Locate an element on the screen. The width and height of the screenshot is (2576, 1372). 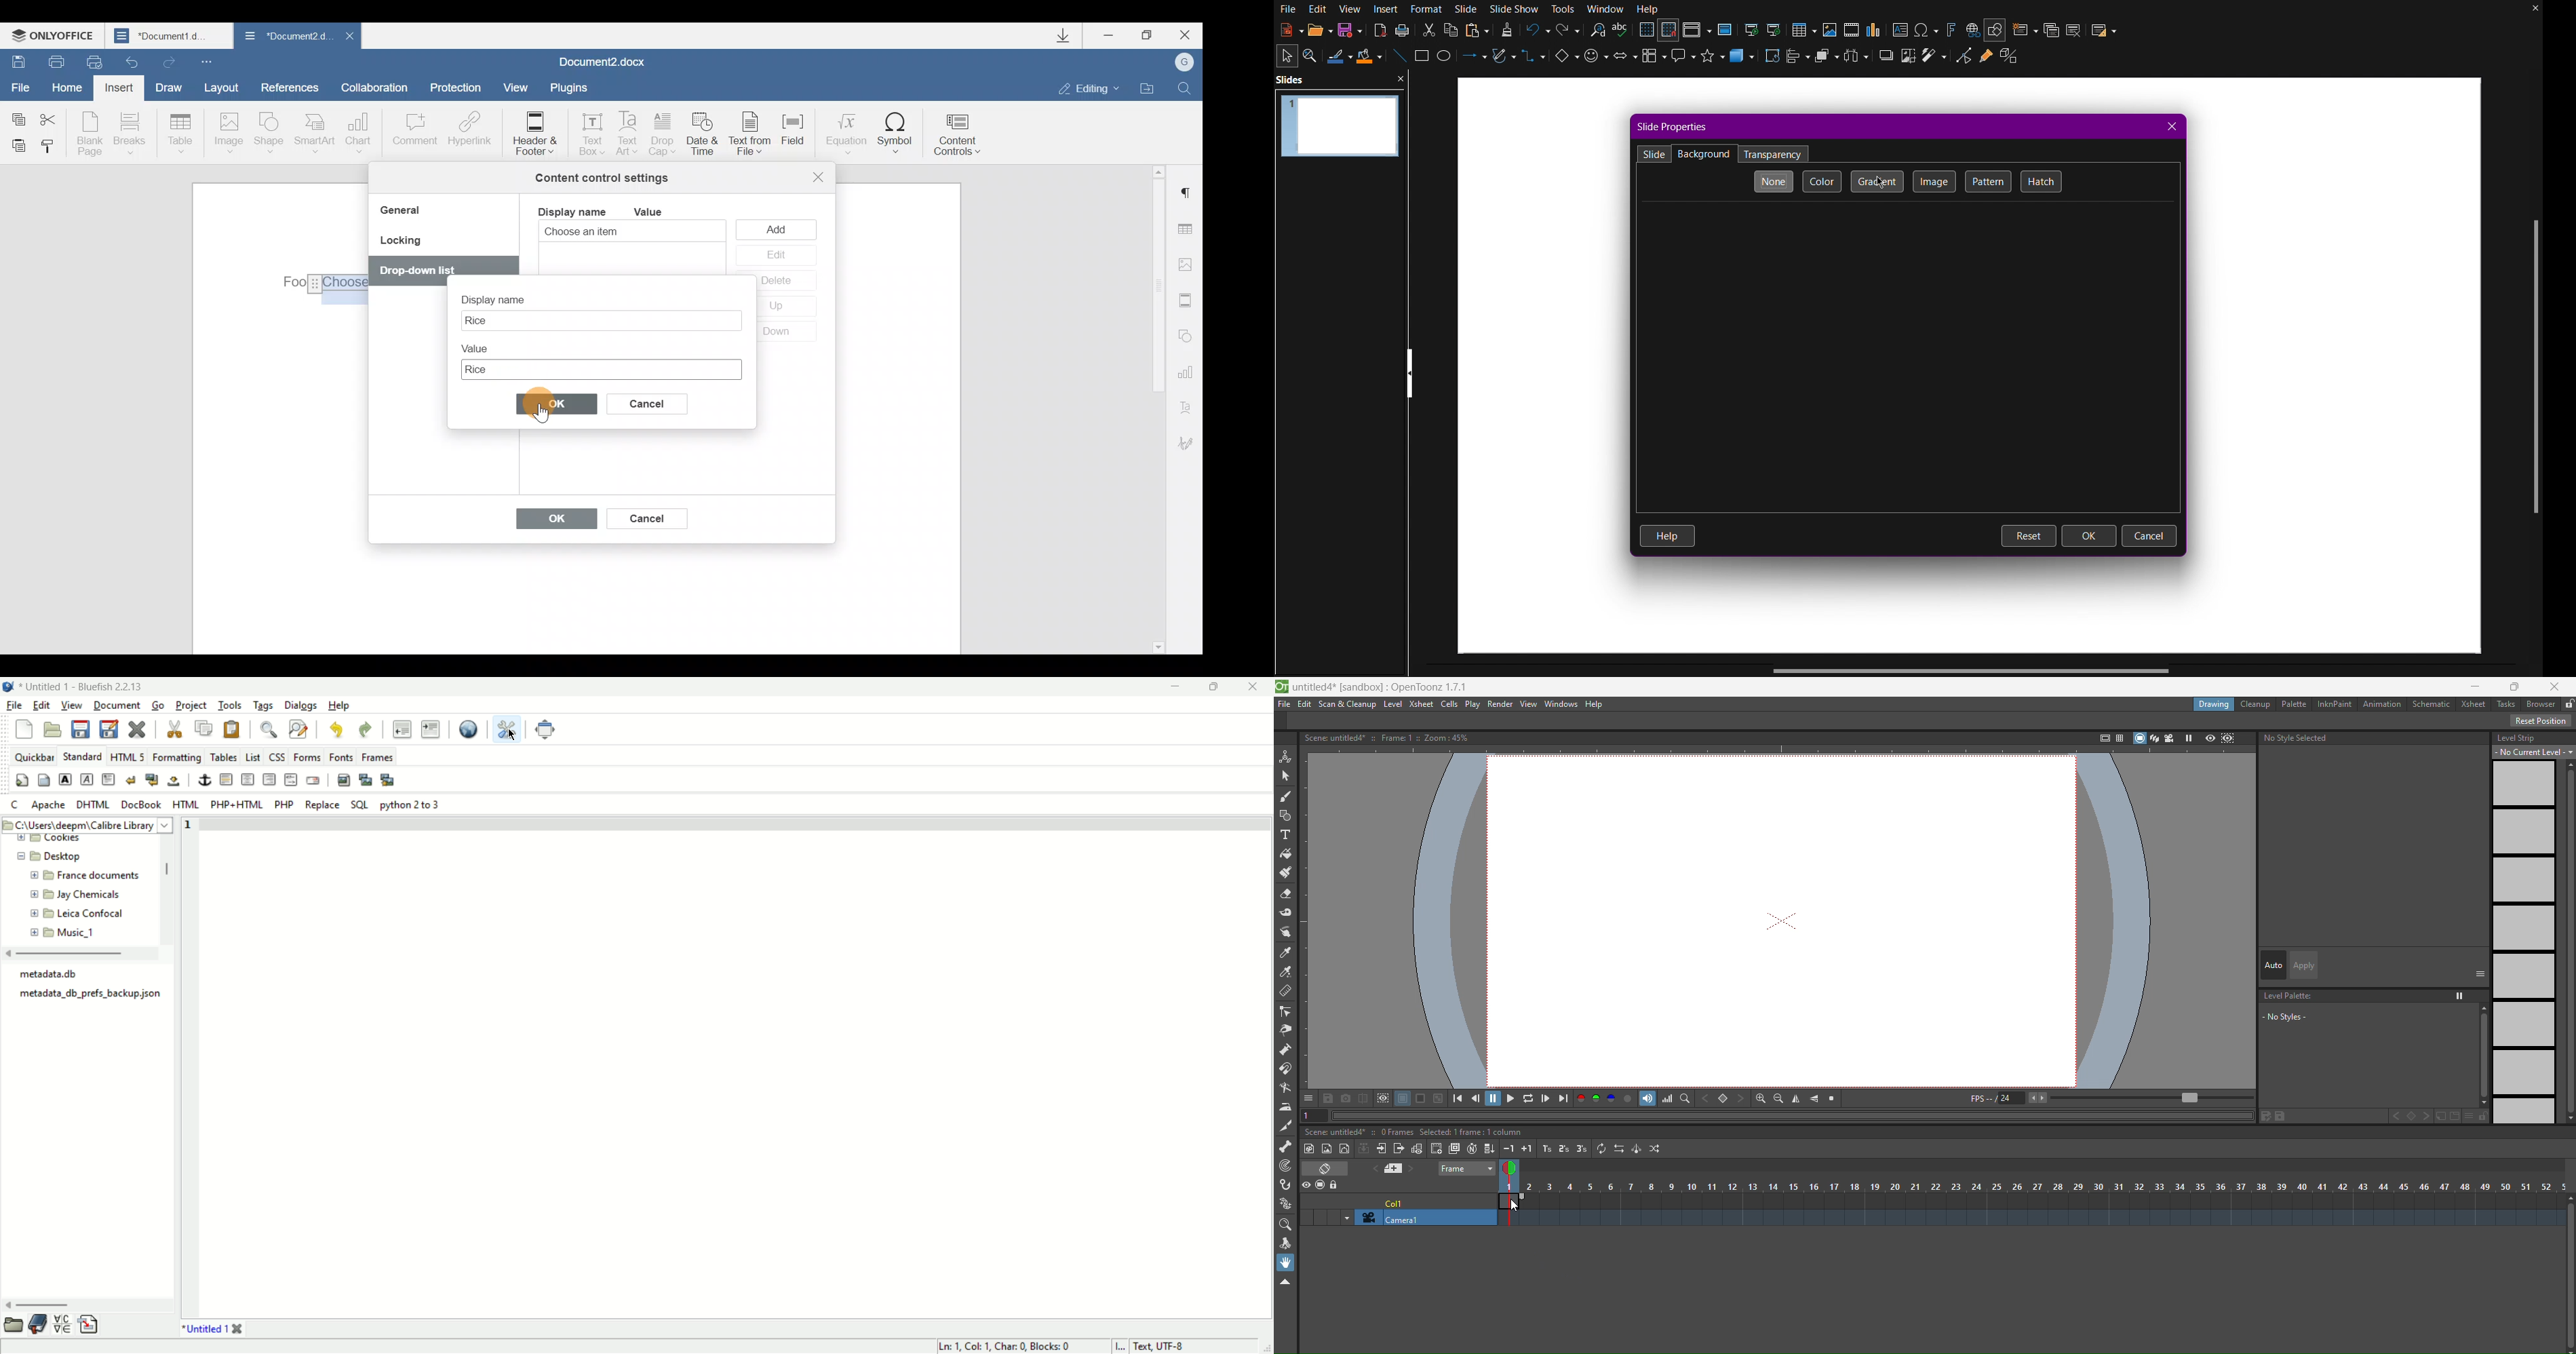
Text box is located at coordinates (588, 130).